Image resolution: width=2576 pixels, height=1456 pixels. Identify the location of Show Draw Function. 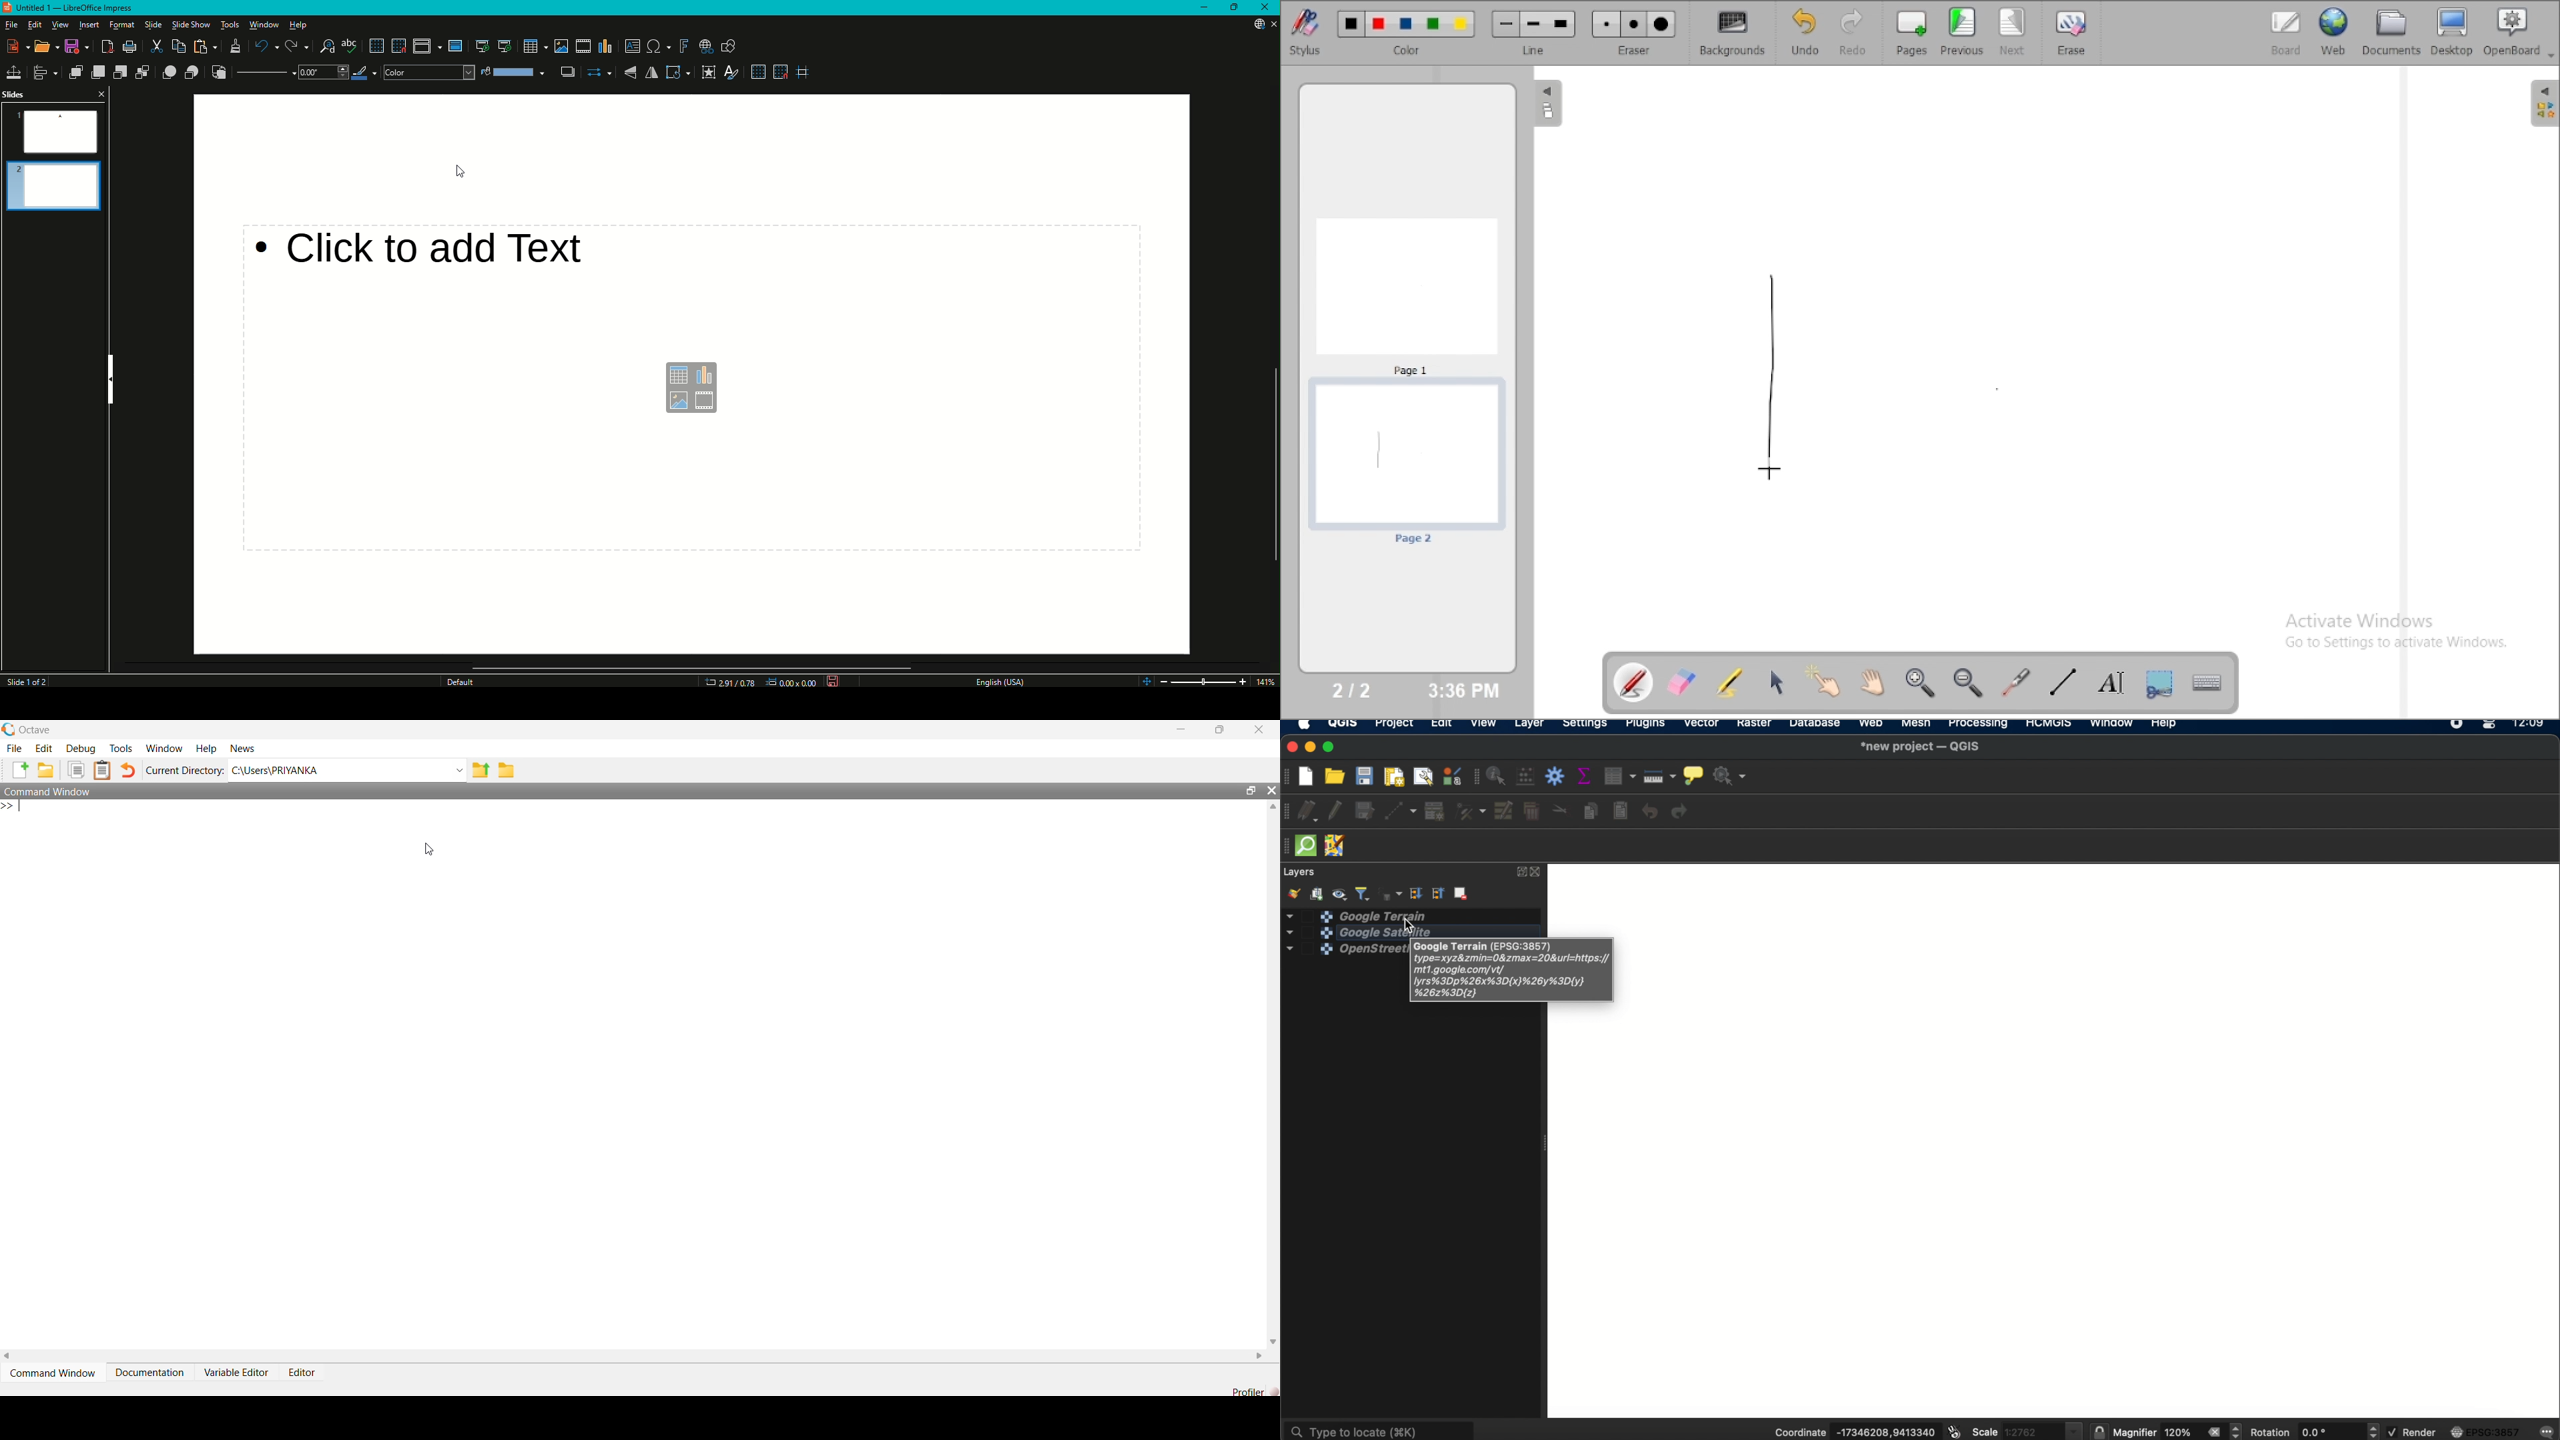
(727, 46).